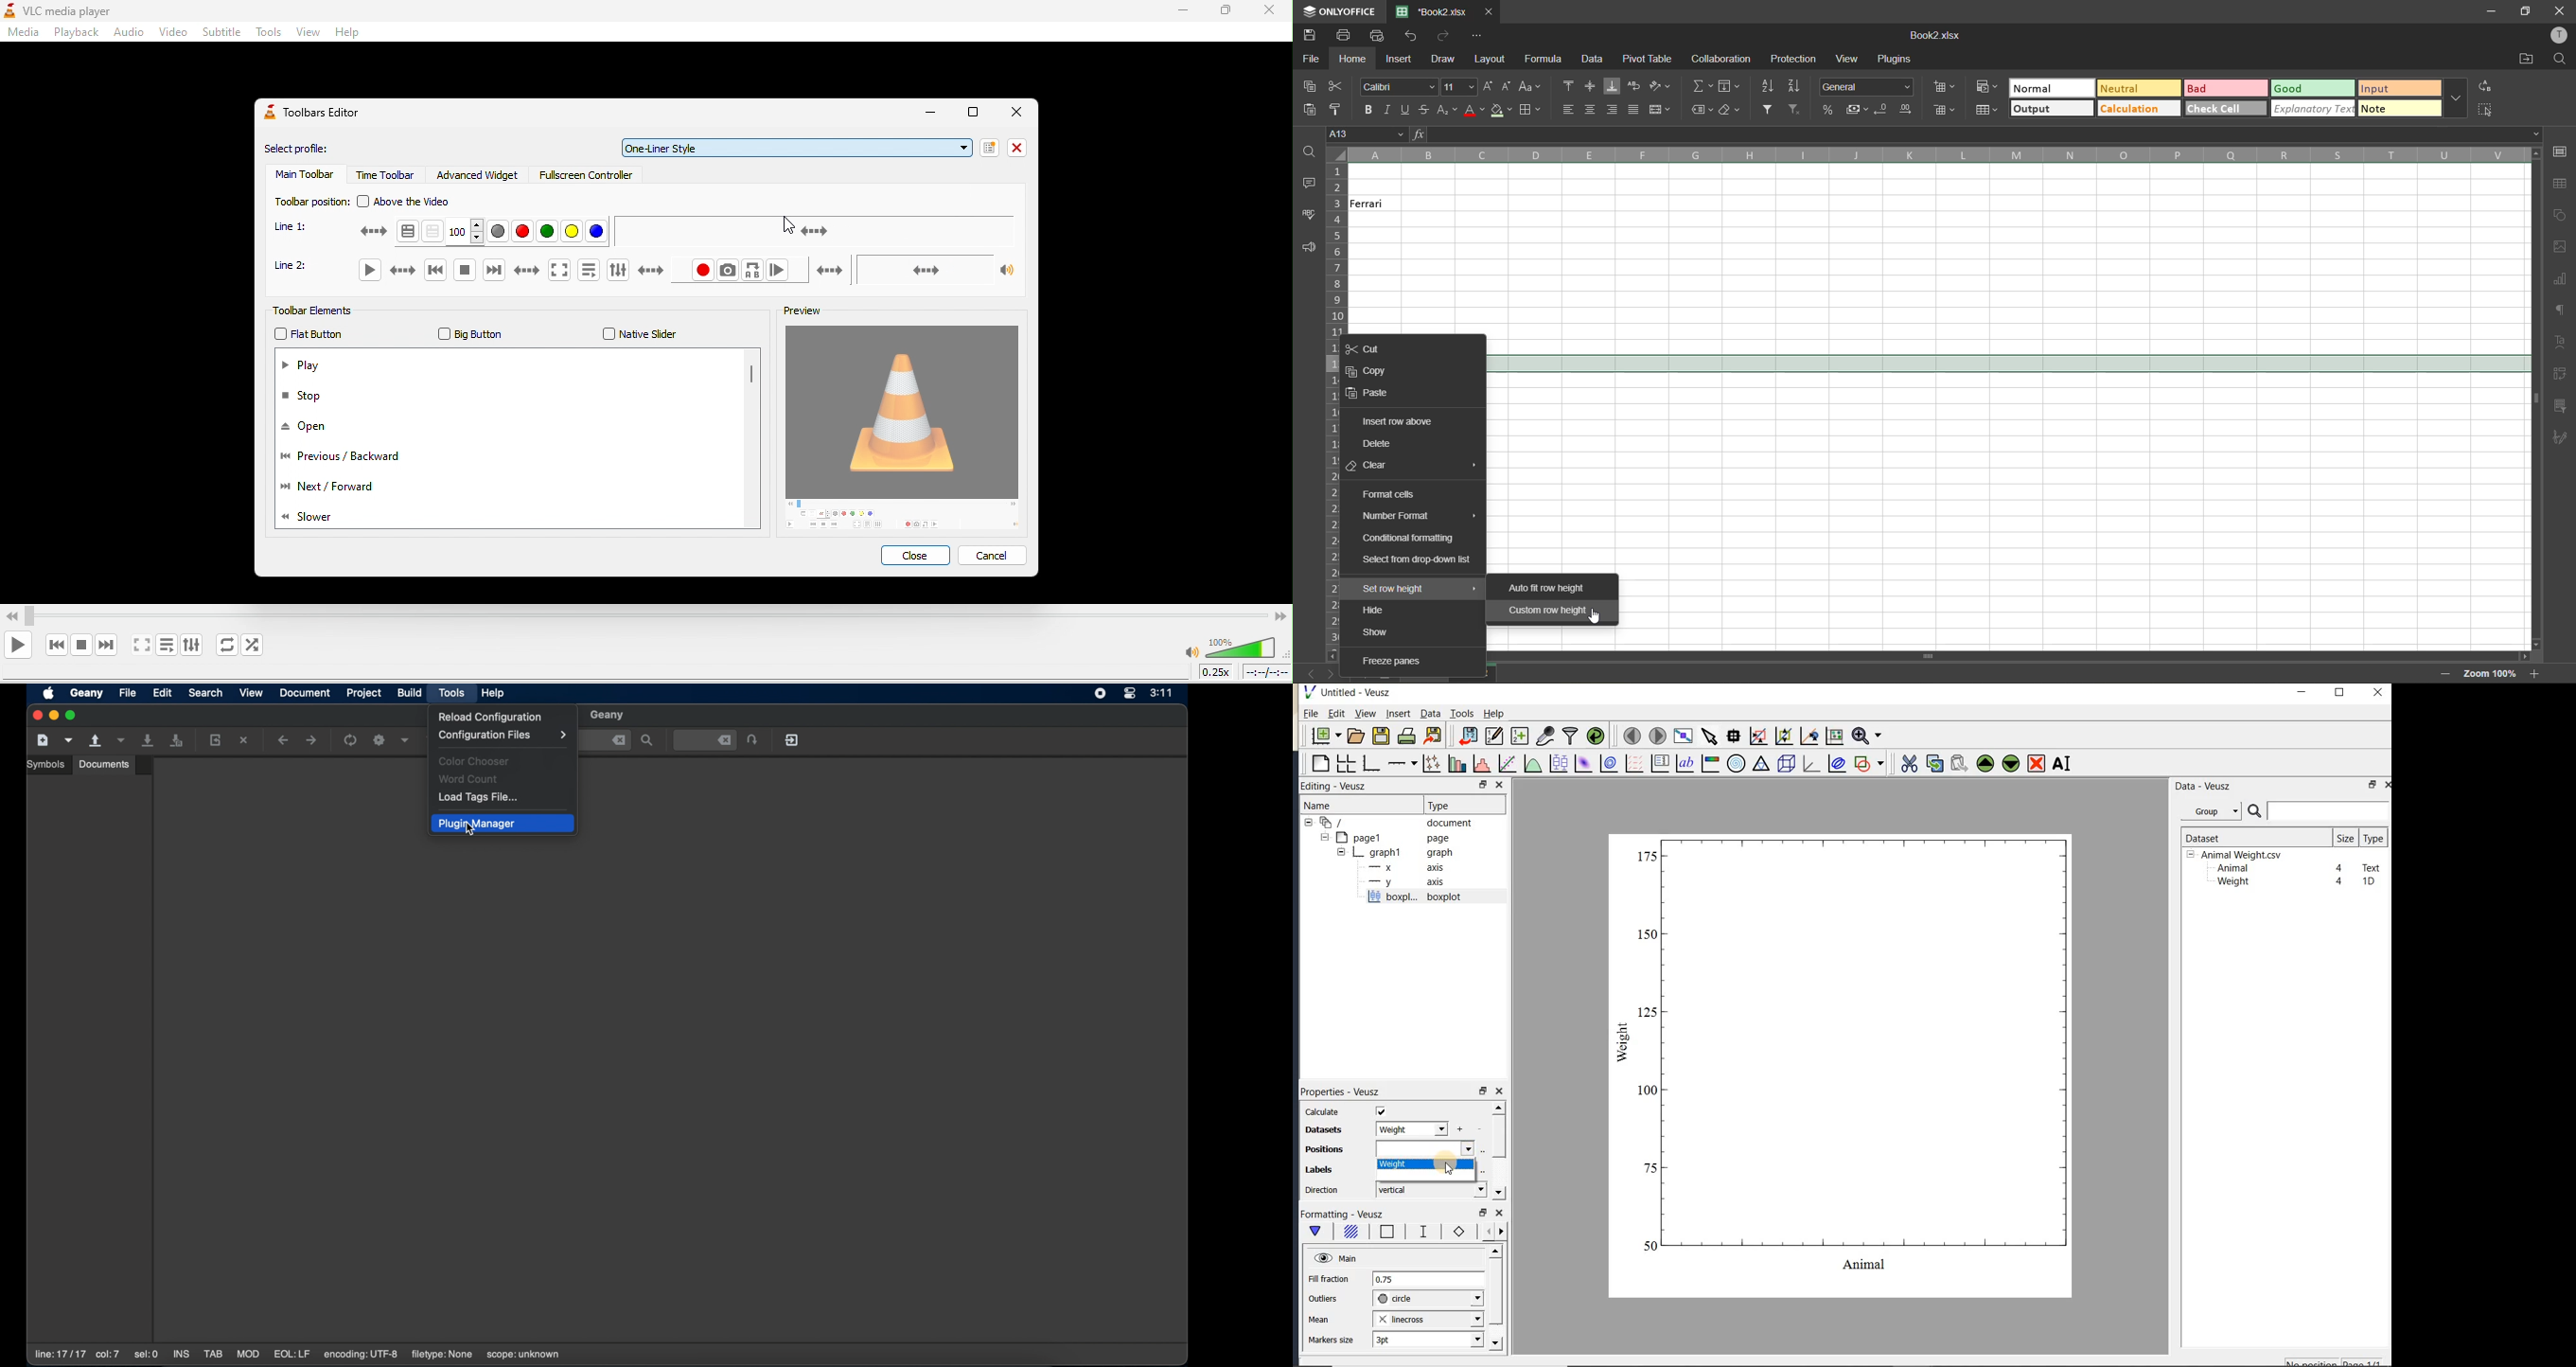  Describe the element at coordinates (245, 741) in the screenshot. I see `close the current file` at that location.